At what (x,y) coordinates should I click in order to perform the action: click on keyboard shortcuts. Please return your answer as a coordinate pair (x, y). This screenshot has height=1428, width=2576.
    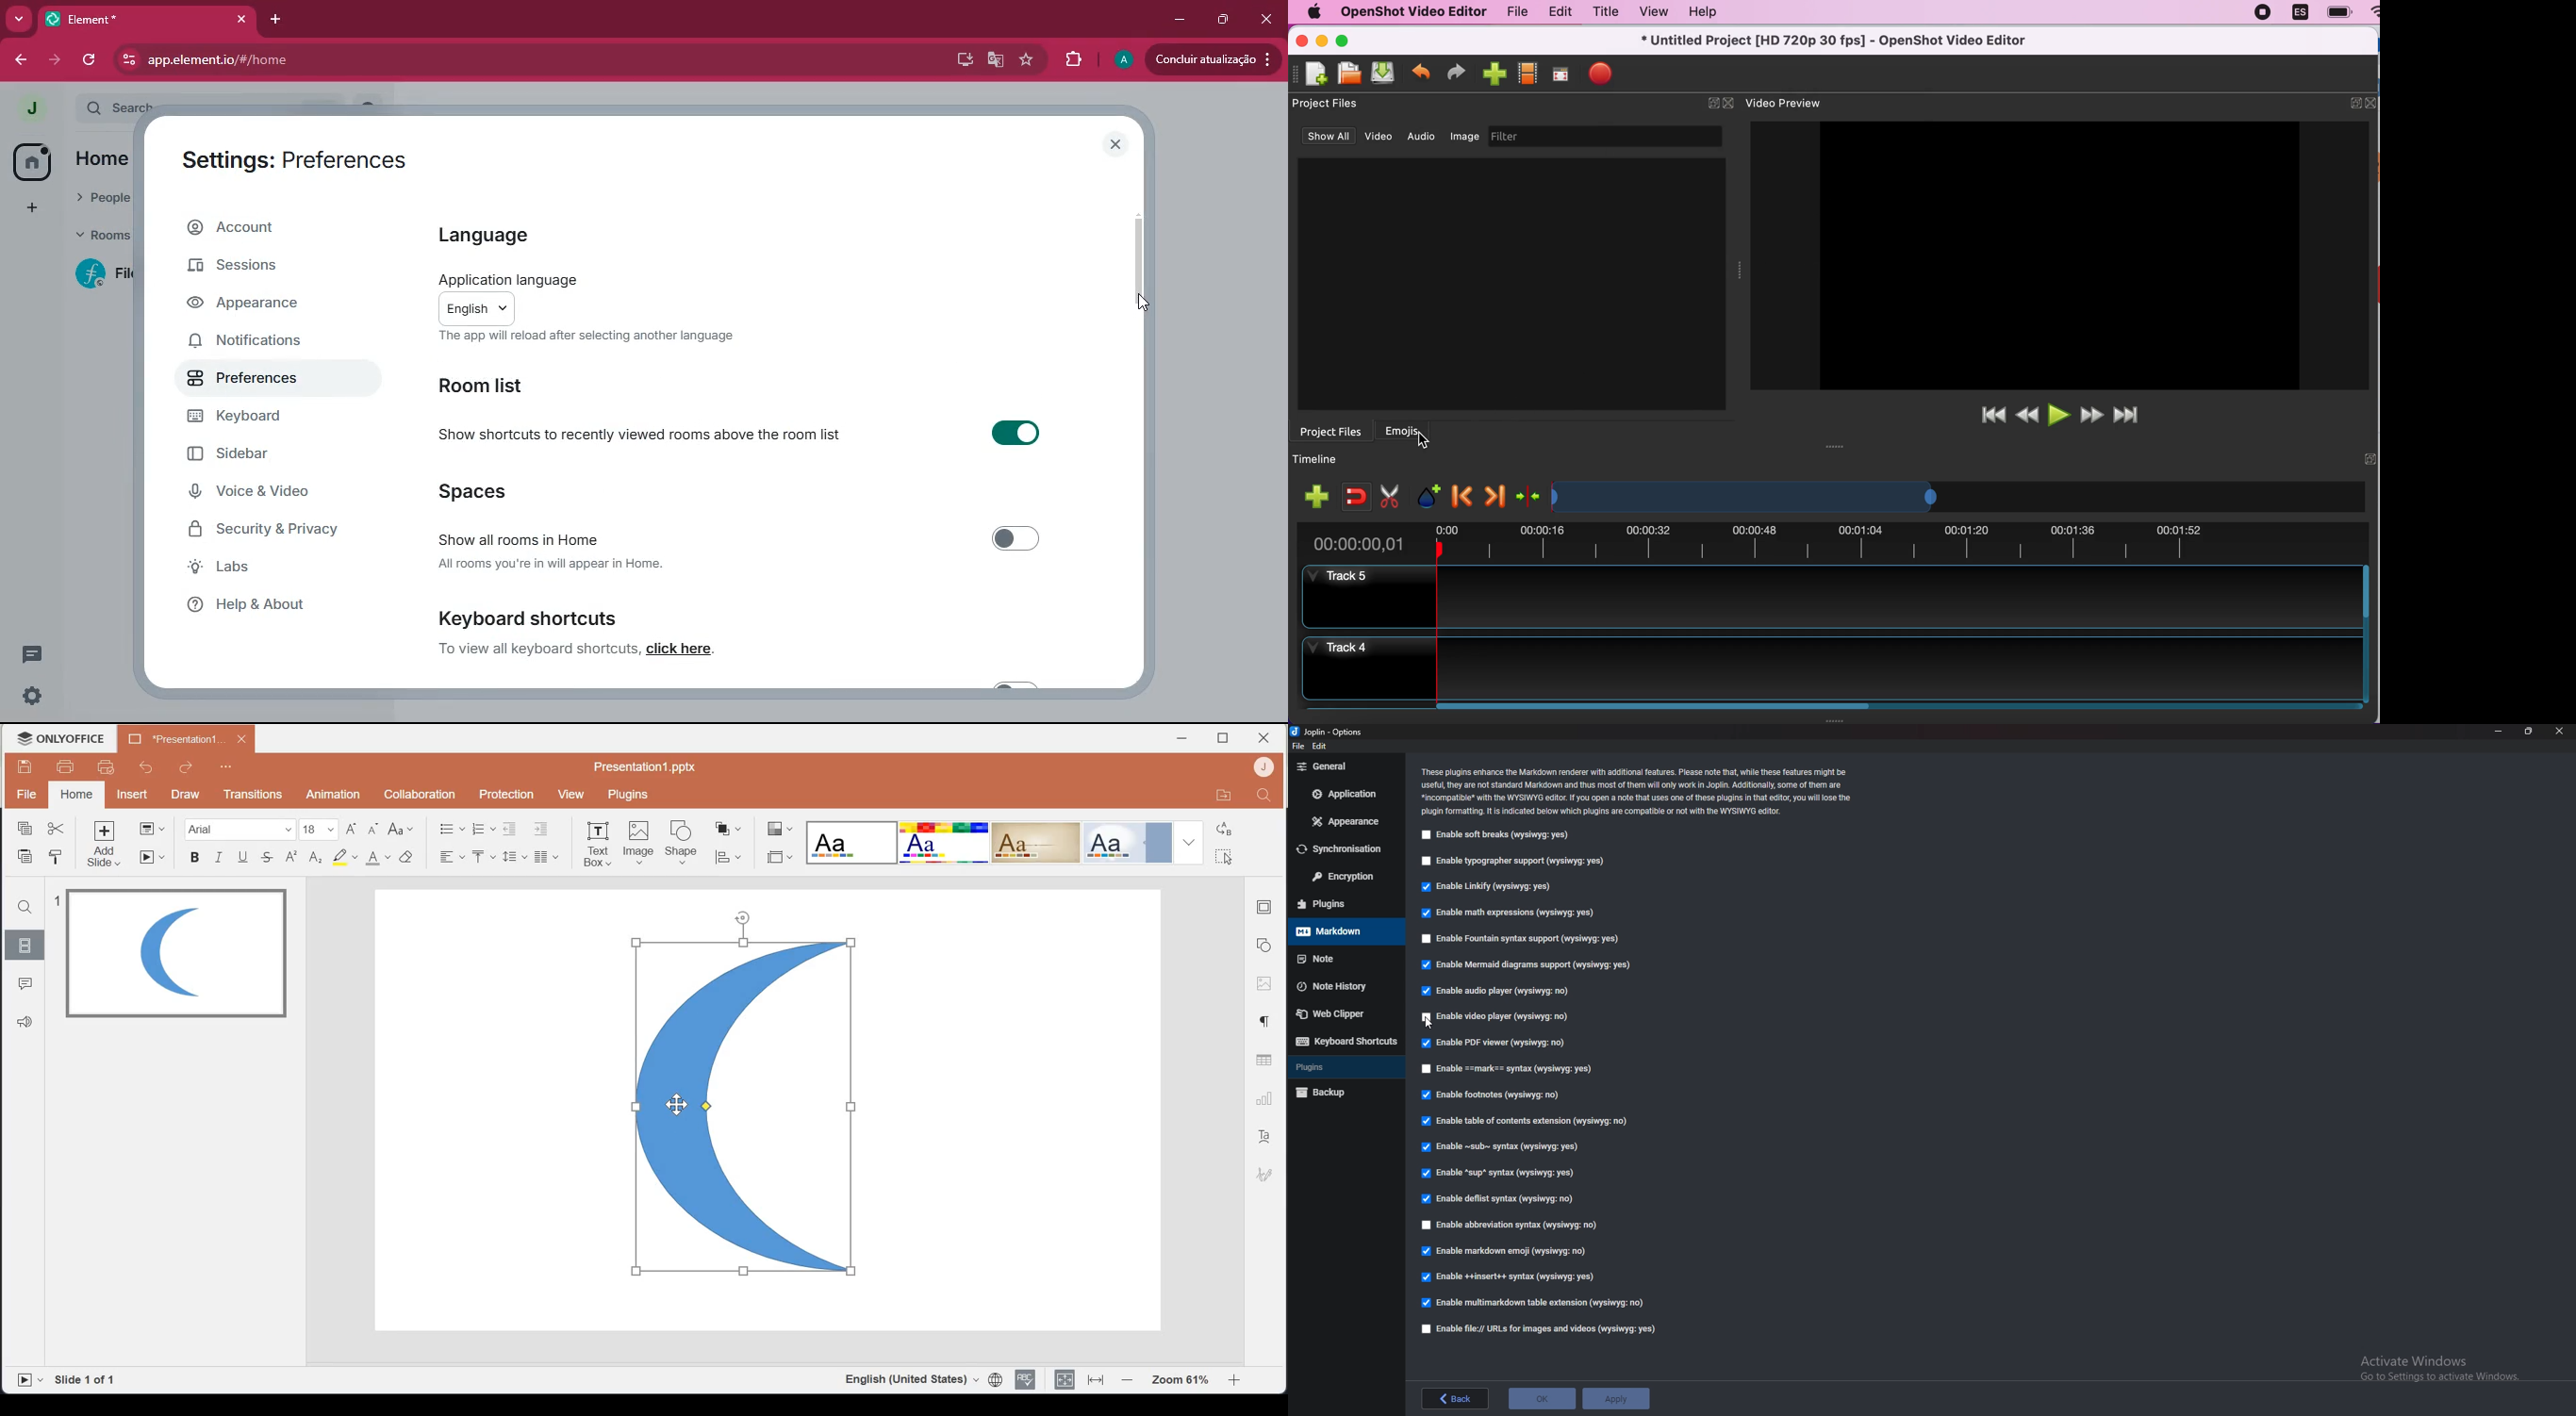
    Looking at the image, I should click on (619, 615).